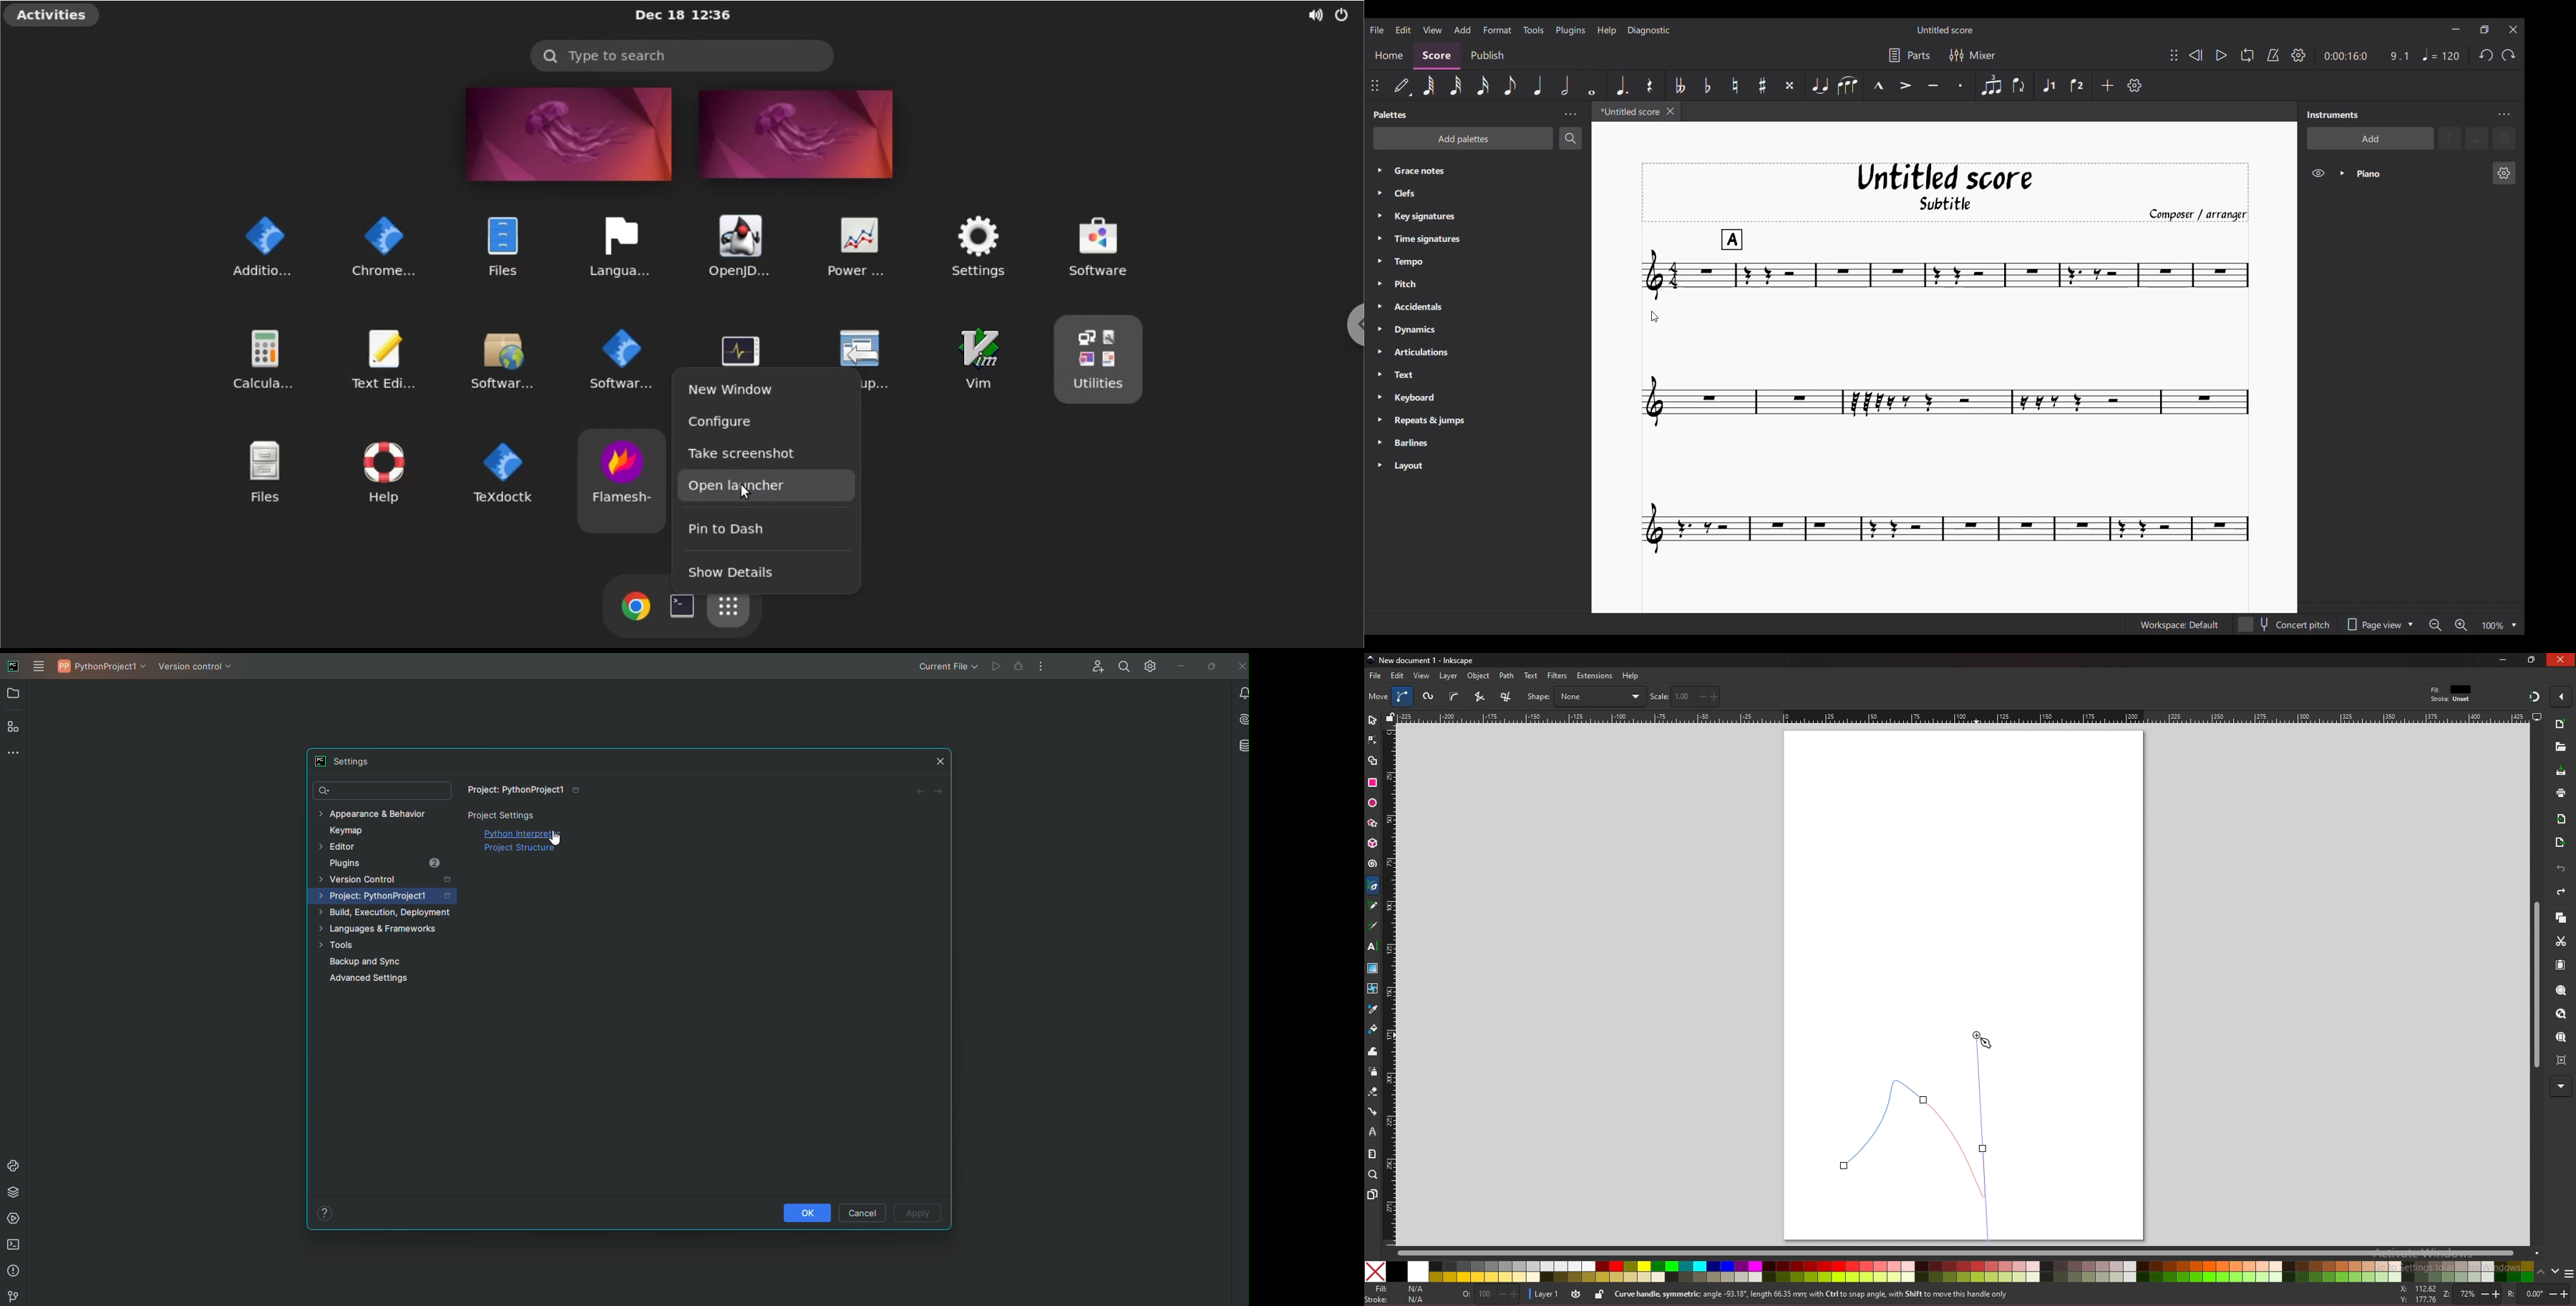  Describe the element at coordinates (12, 1194) in the screenshot. I see `Packages` at that location.